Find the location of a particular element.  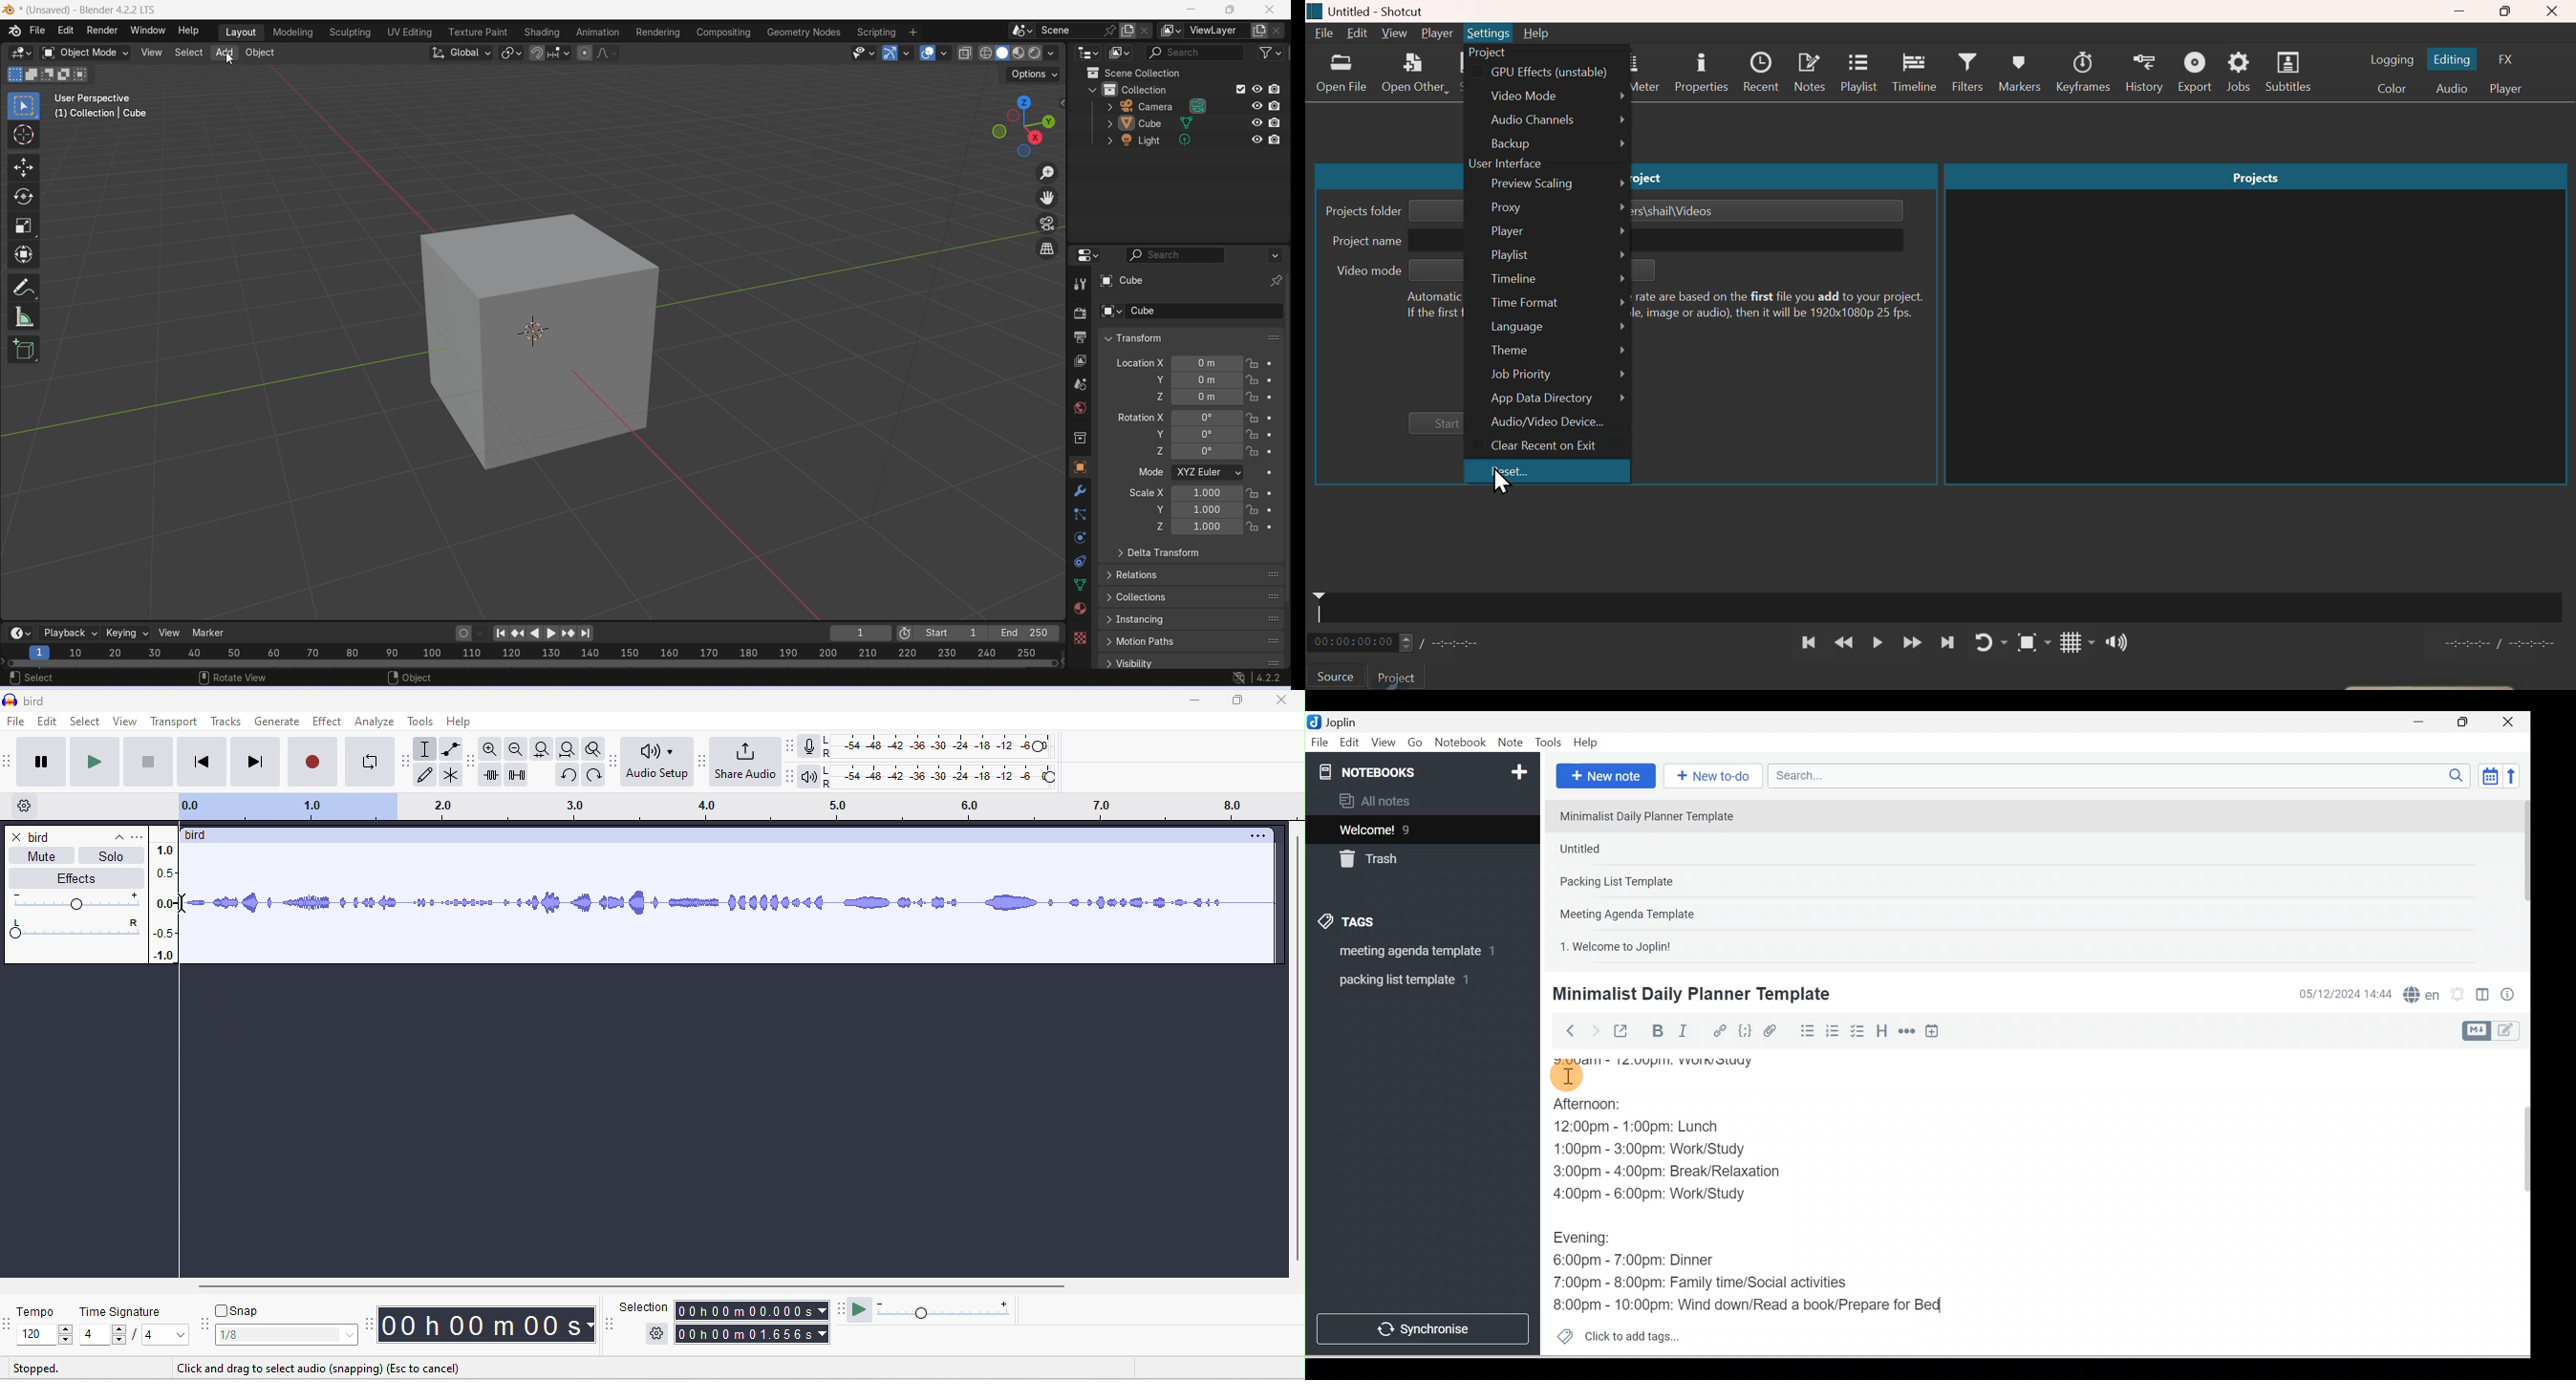

play at speed tool bar is located at coordinates (839, 1307).